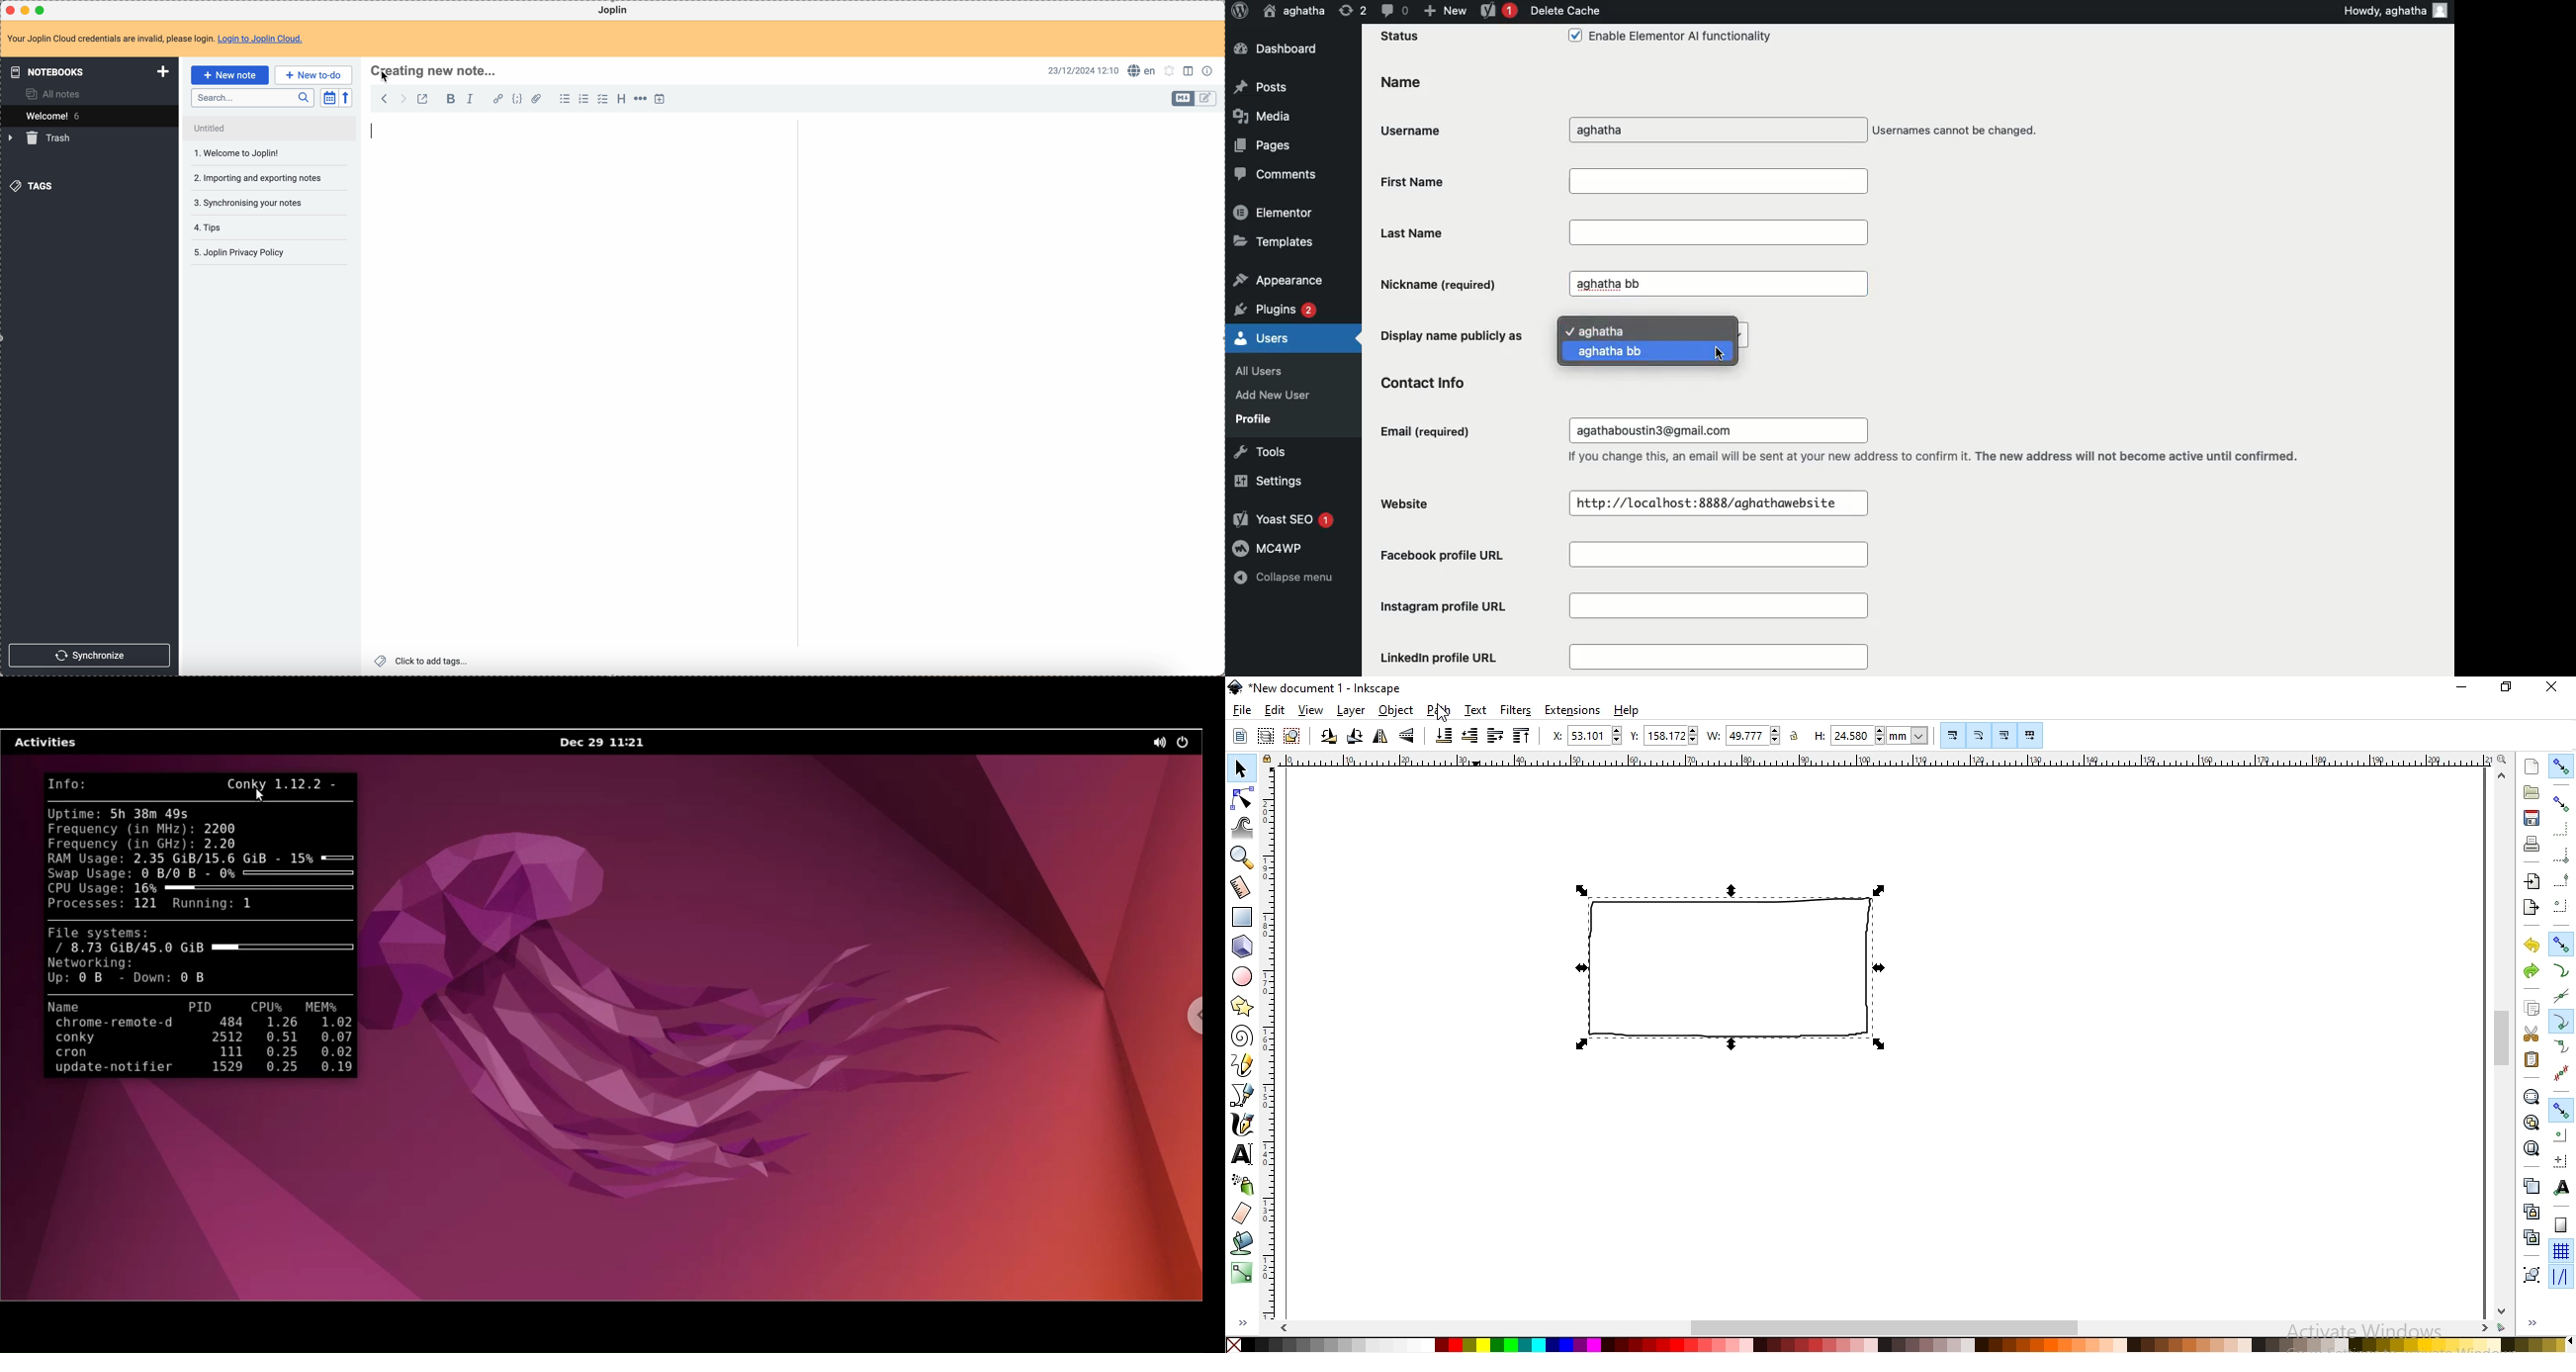  Describe the element at coordinates (1356, 736) in the screenshot. I see `rotation selection 90 clockwise` at that location.